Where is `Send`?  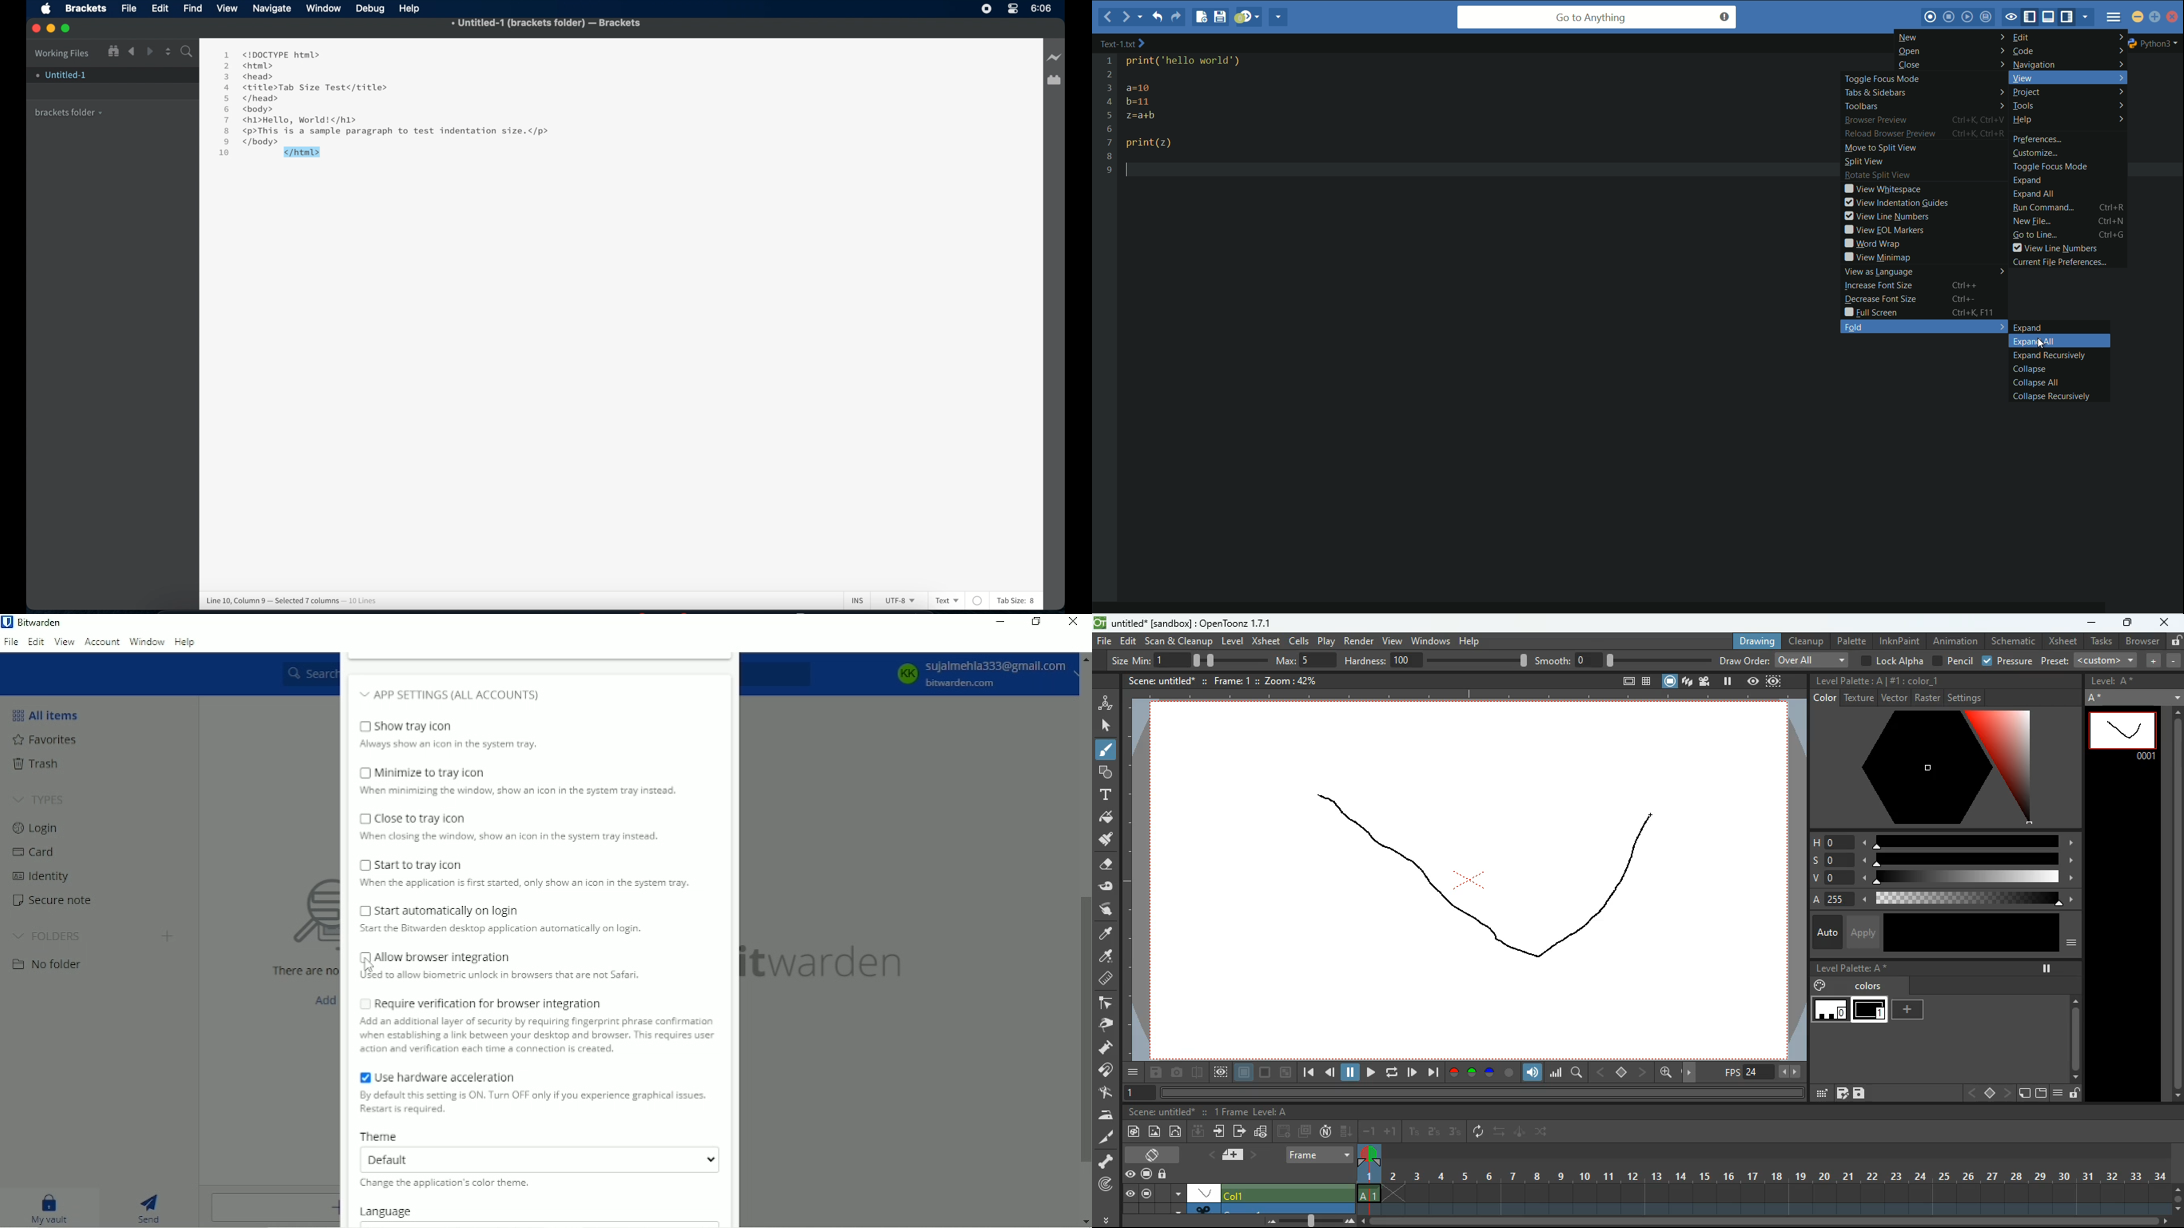 Send is located at coordinates (150, 1206).